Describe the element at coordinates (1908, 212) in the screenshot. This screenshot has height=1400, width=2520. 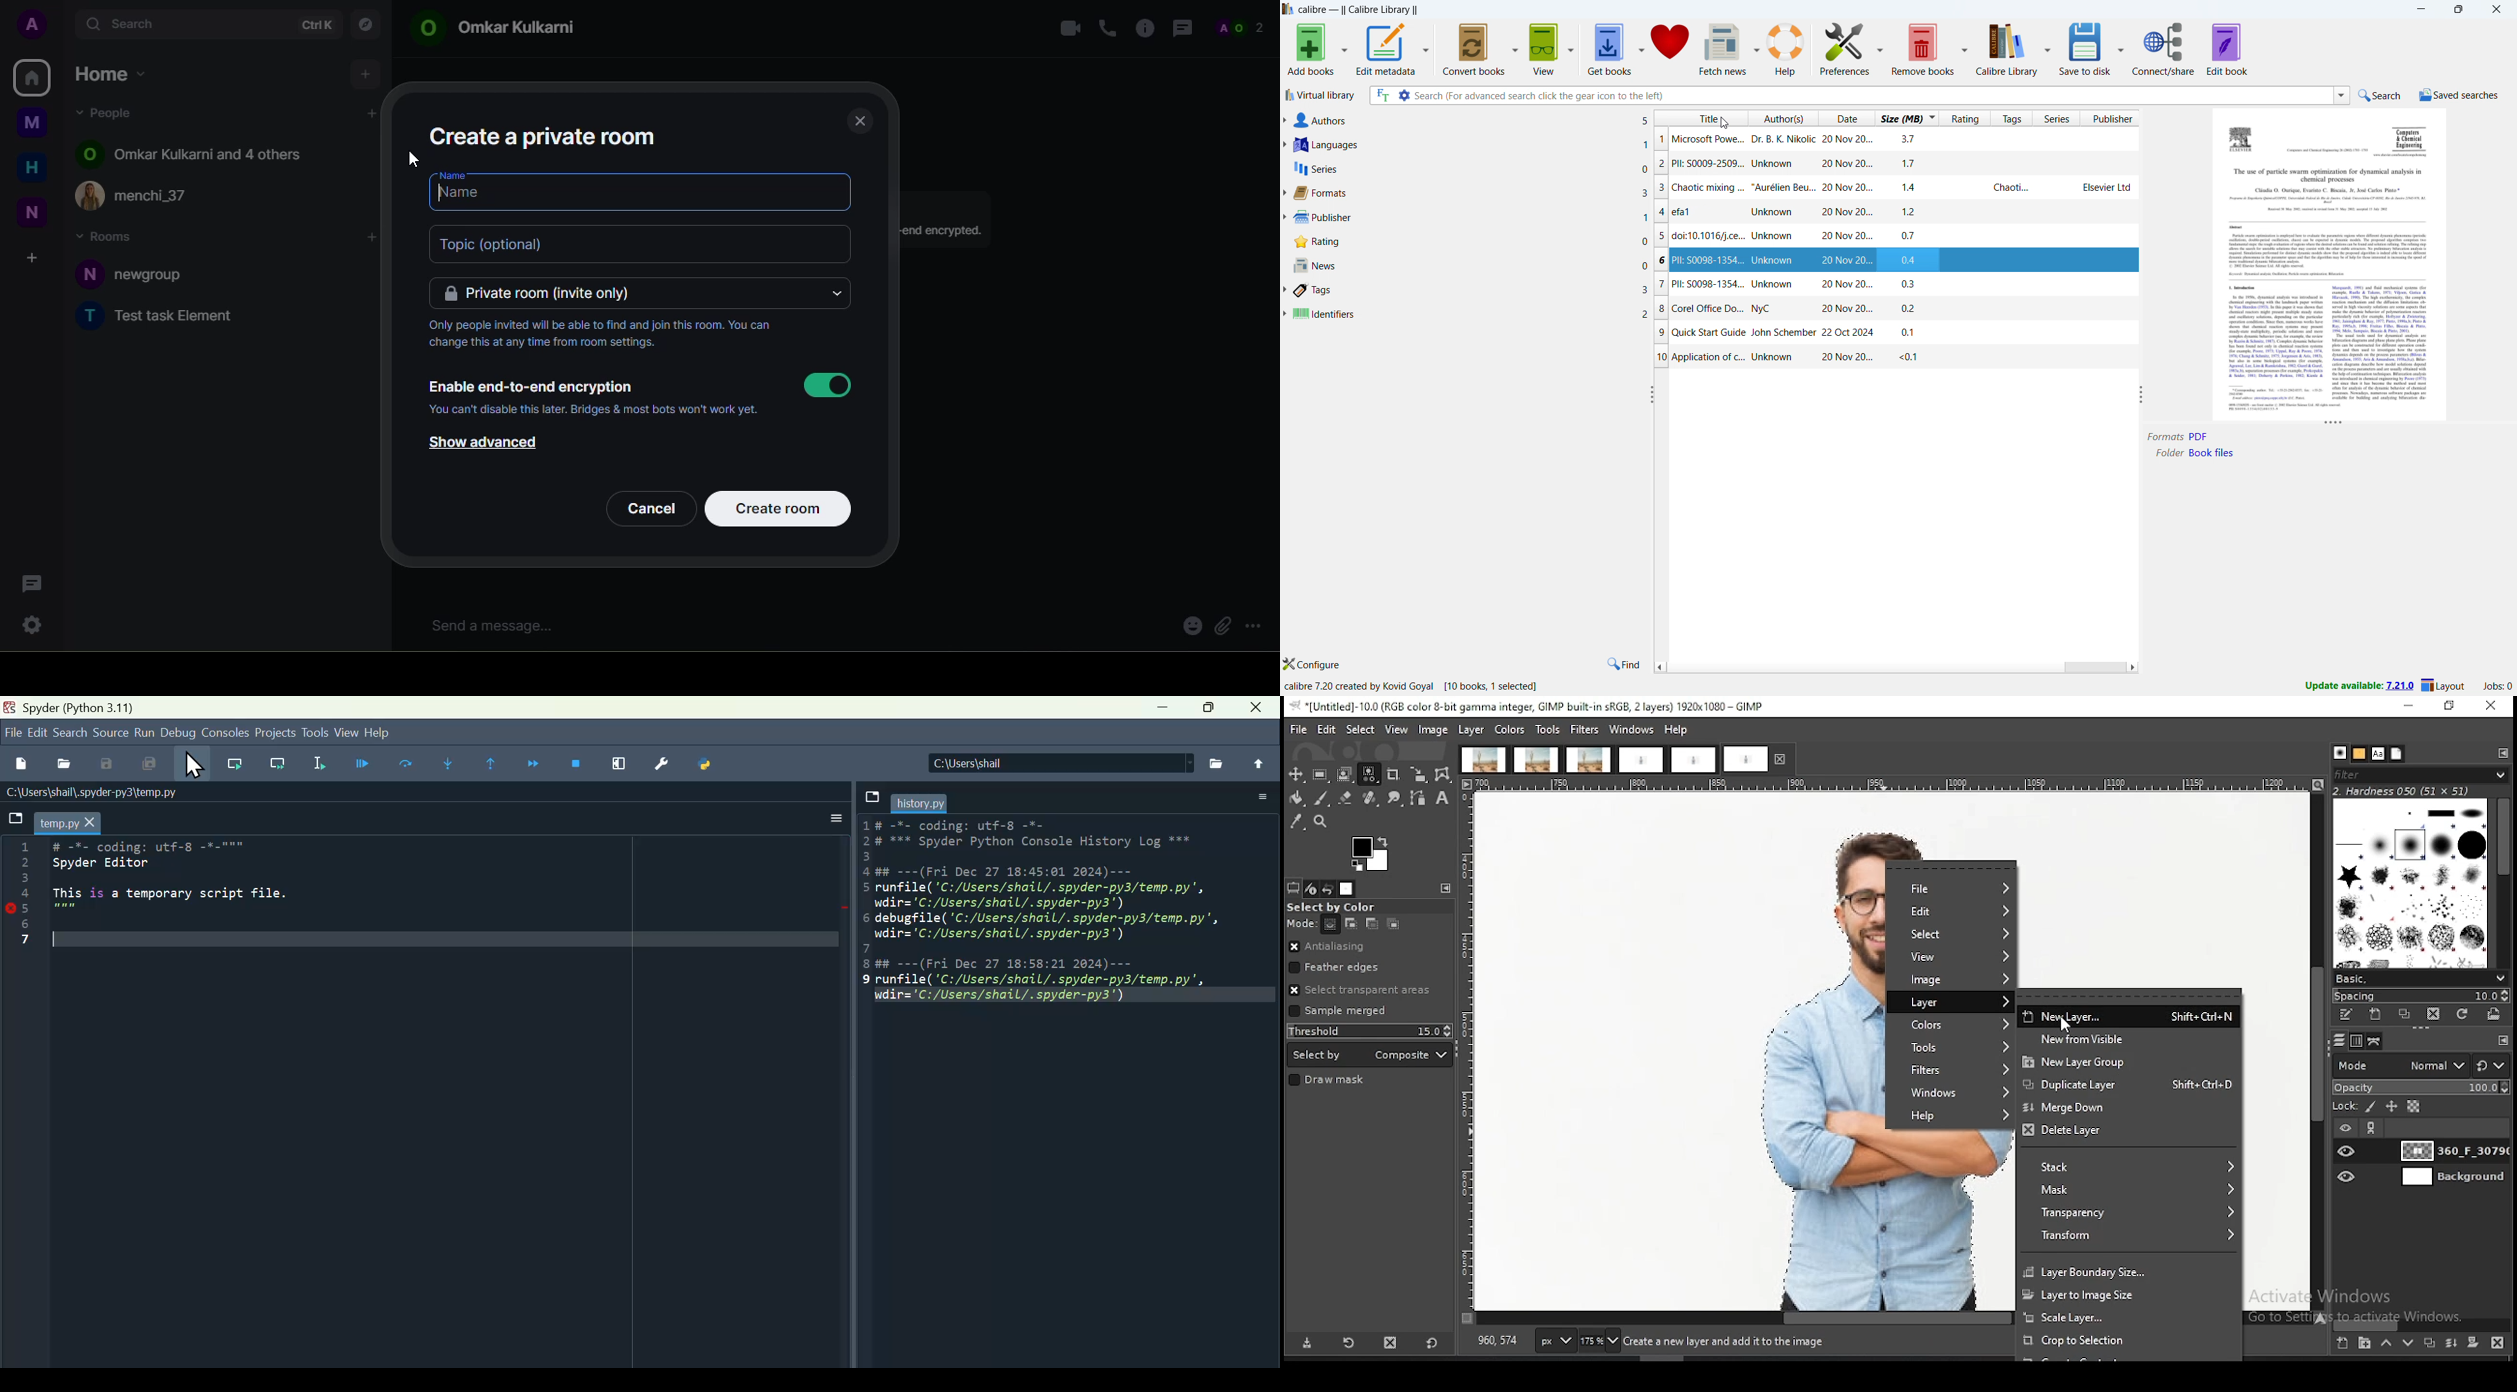
I see `12` at that location.